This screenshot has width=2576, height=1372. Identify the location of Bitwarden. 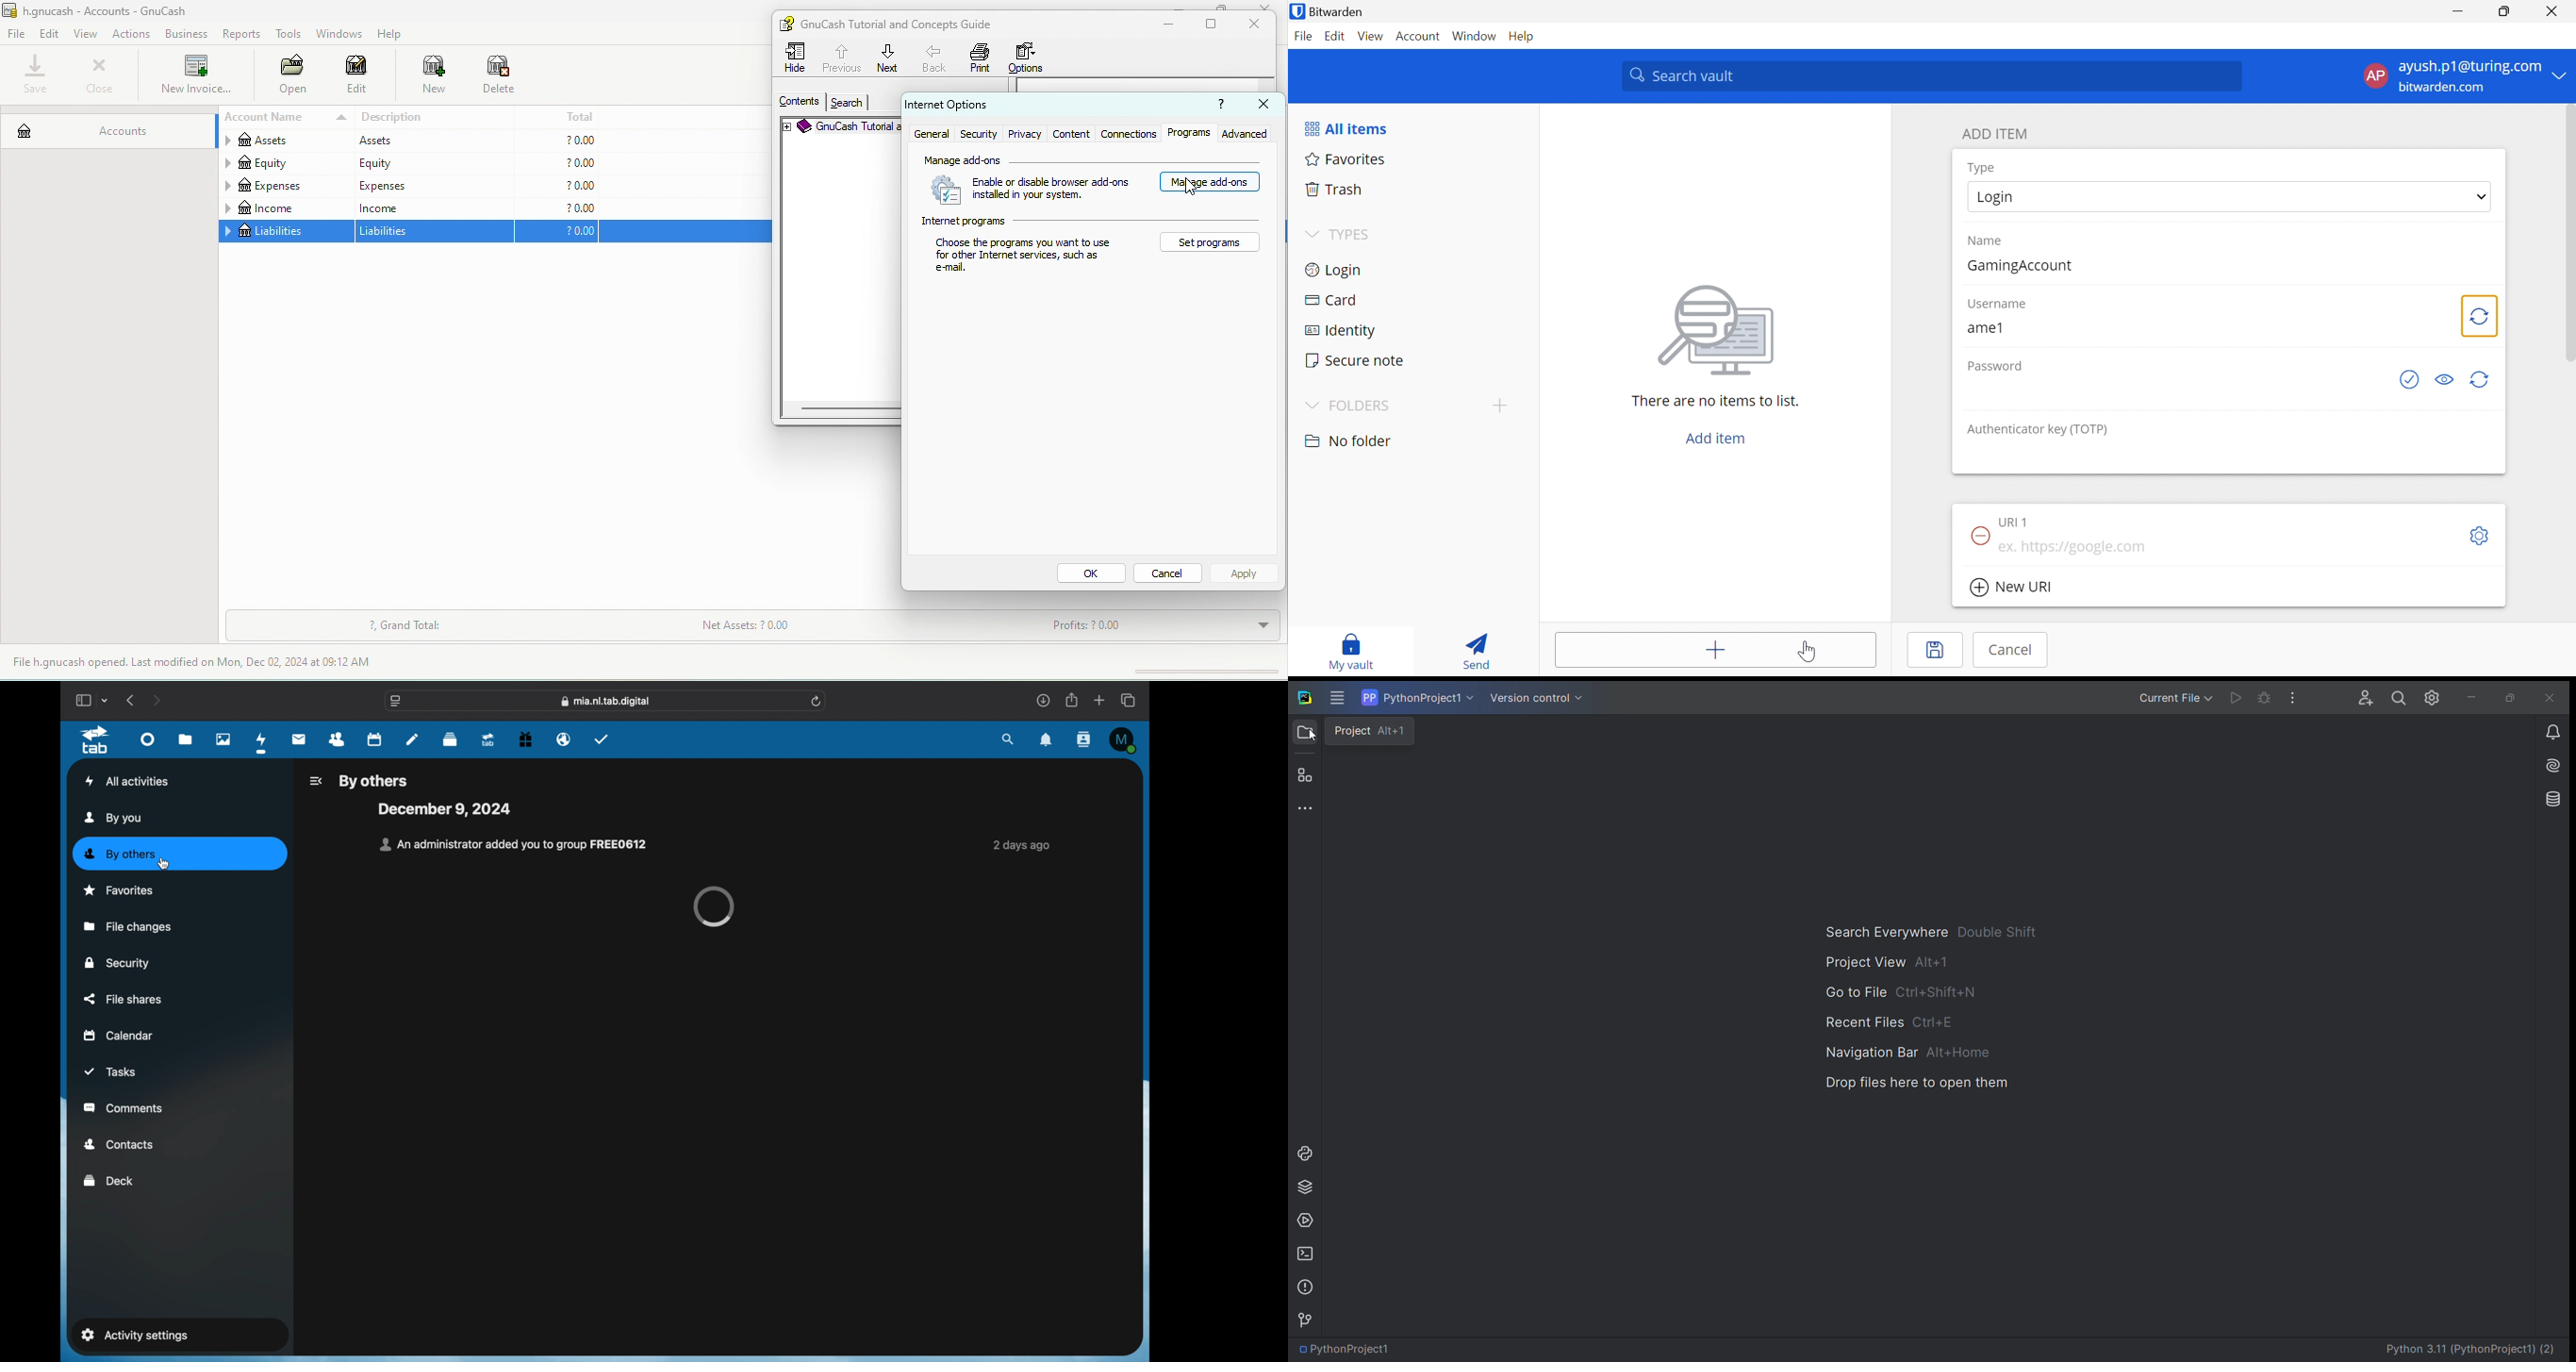
(1327, 11).